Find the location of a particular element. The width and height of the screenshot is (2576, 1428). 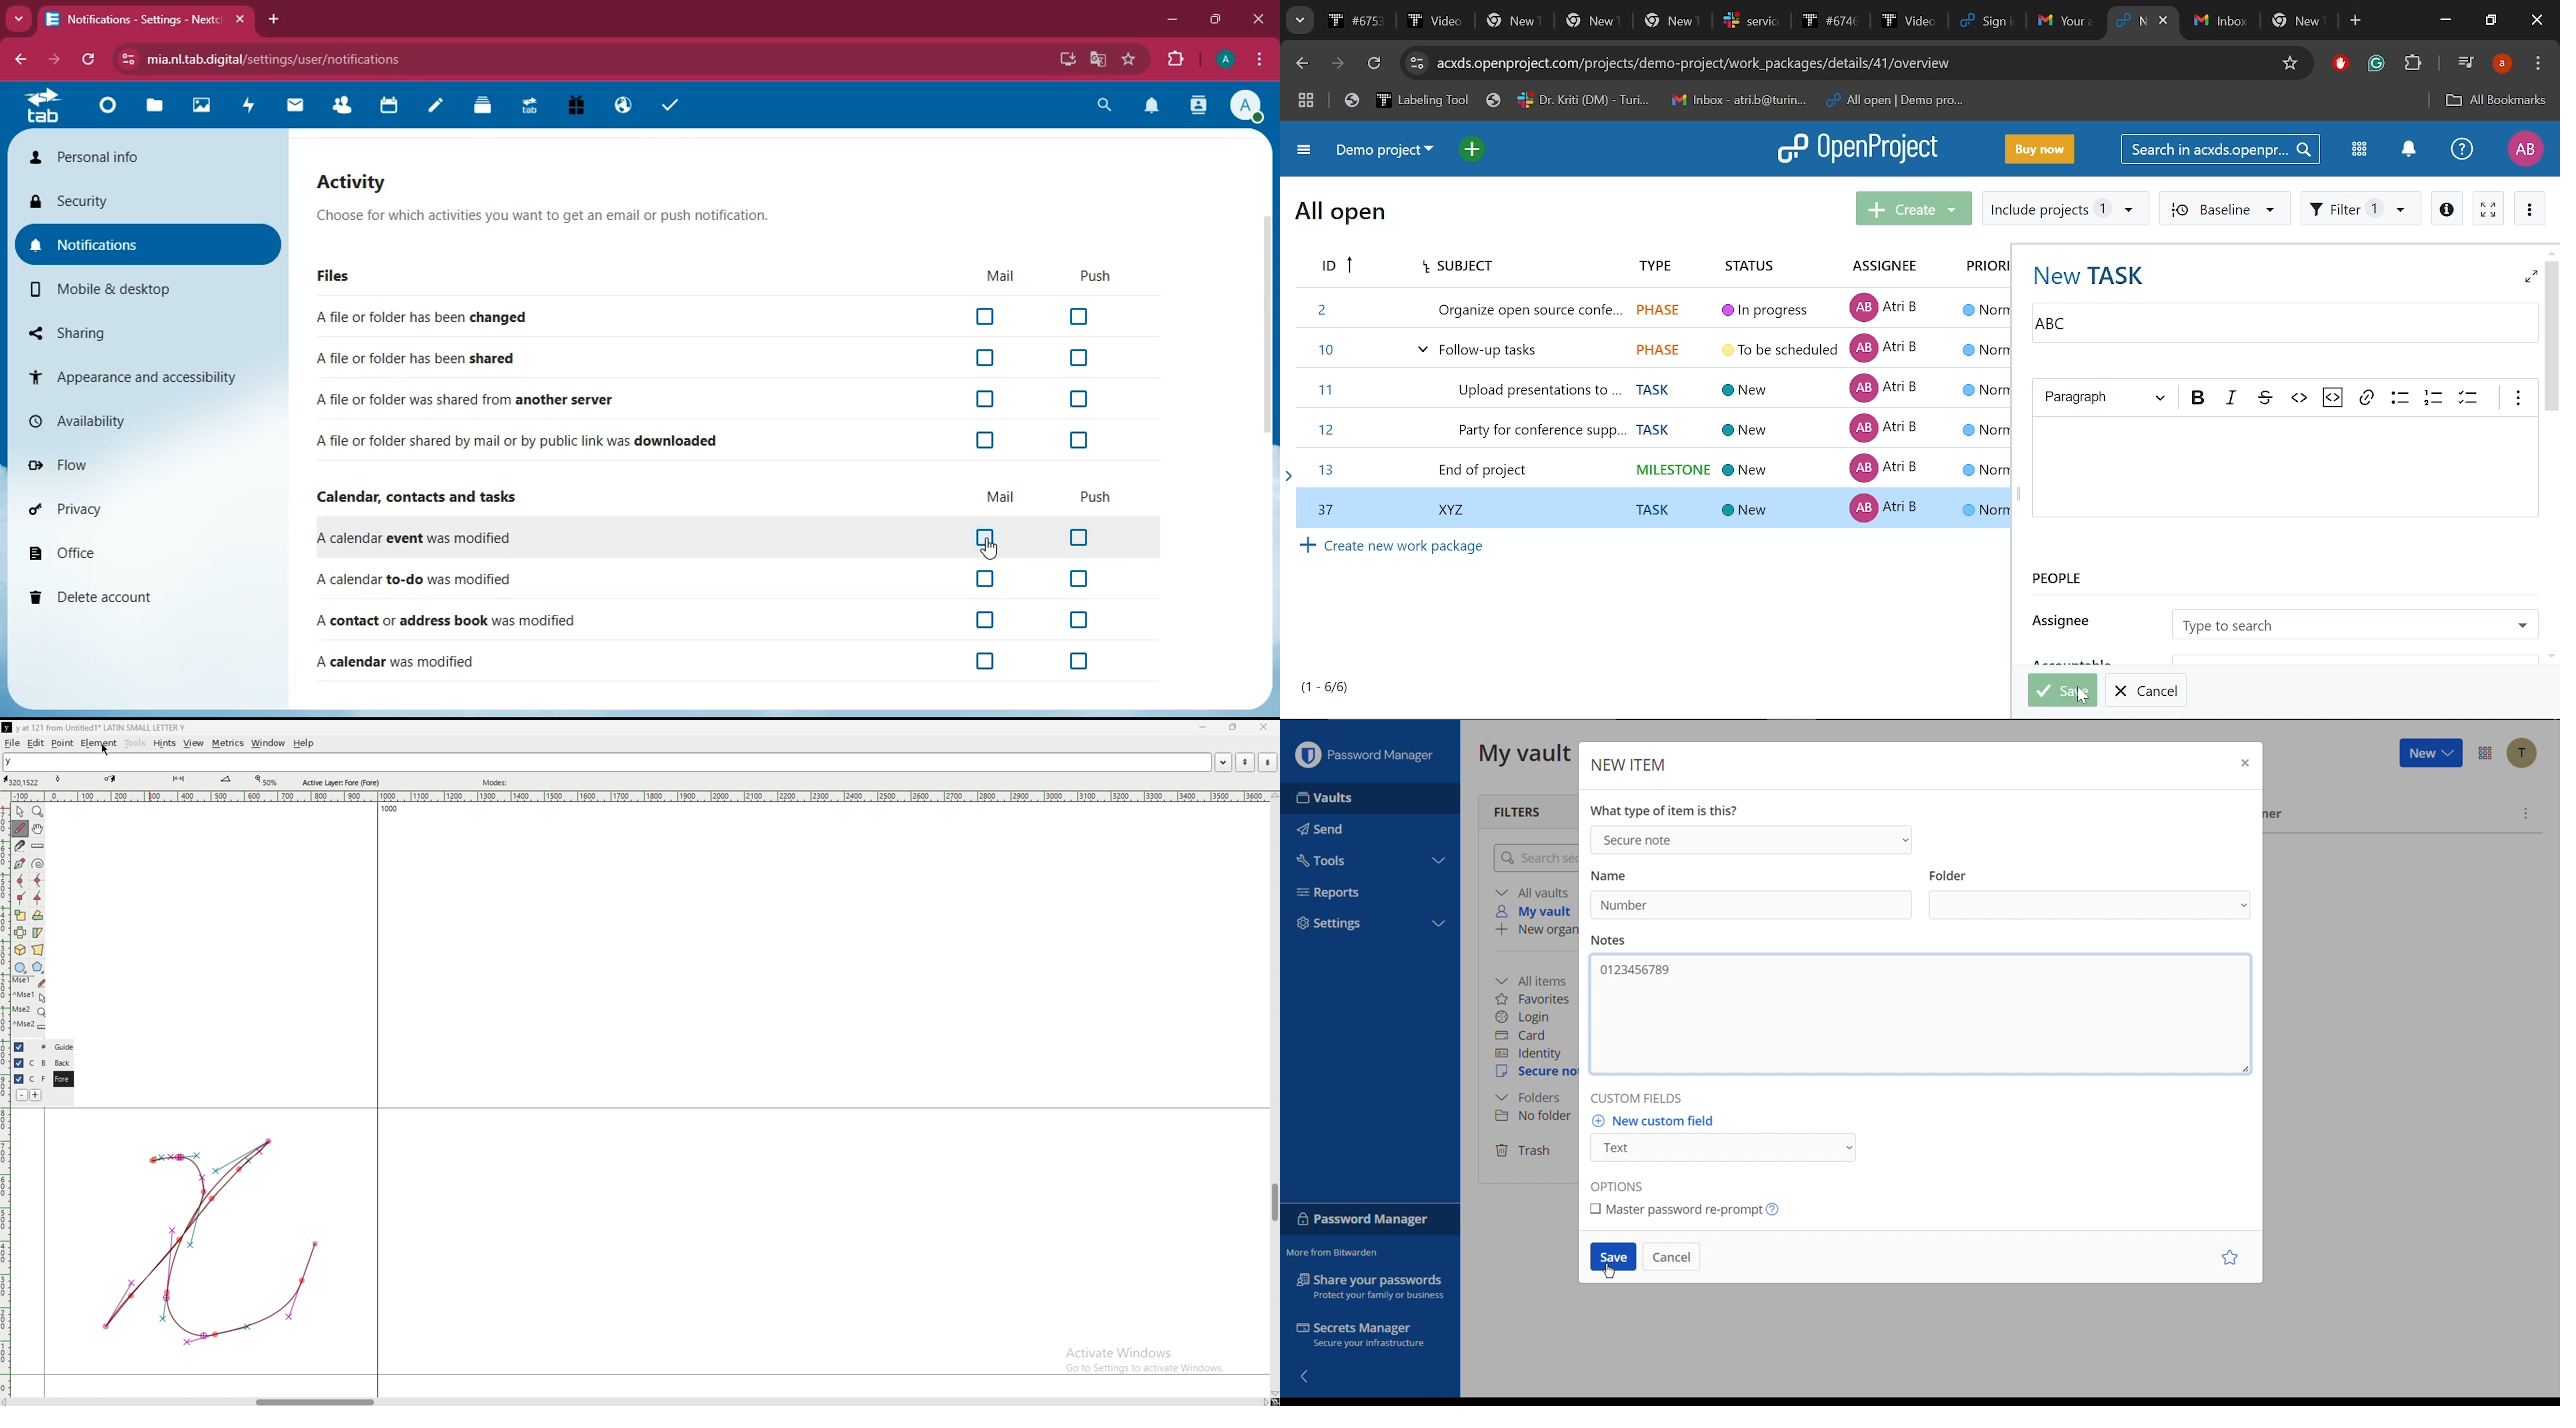

To-do list is located at coordinates (2470, 398).